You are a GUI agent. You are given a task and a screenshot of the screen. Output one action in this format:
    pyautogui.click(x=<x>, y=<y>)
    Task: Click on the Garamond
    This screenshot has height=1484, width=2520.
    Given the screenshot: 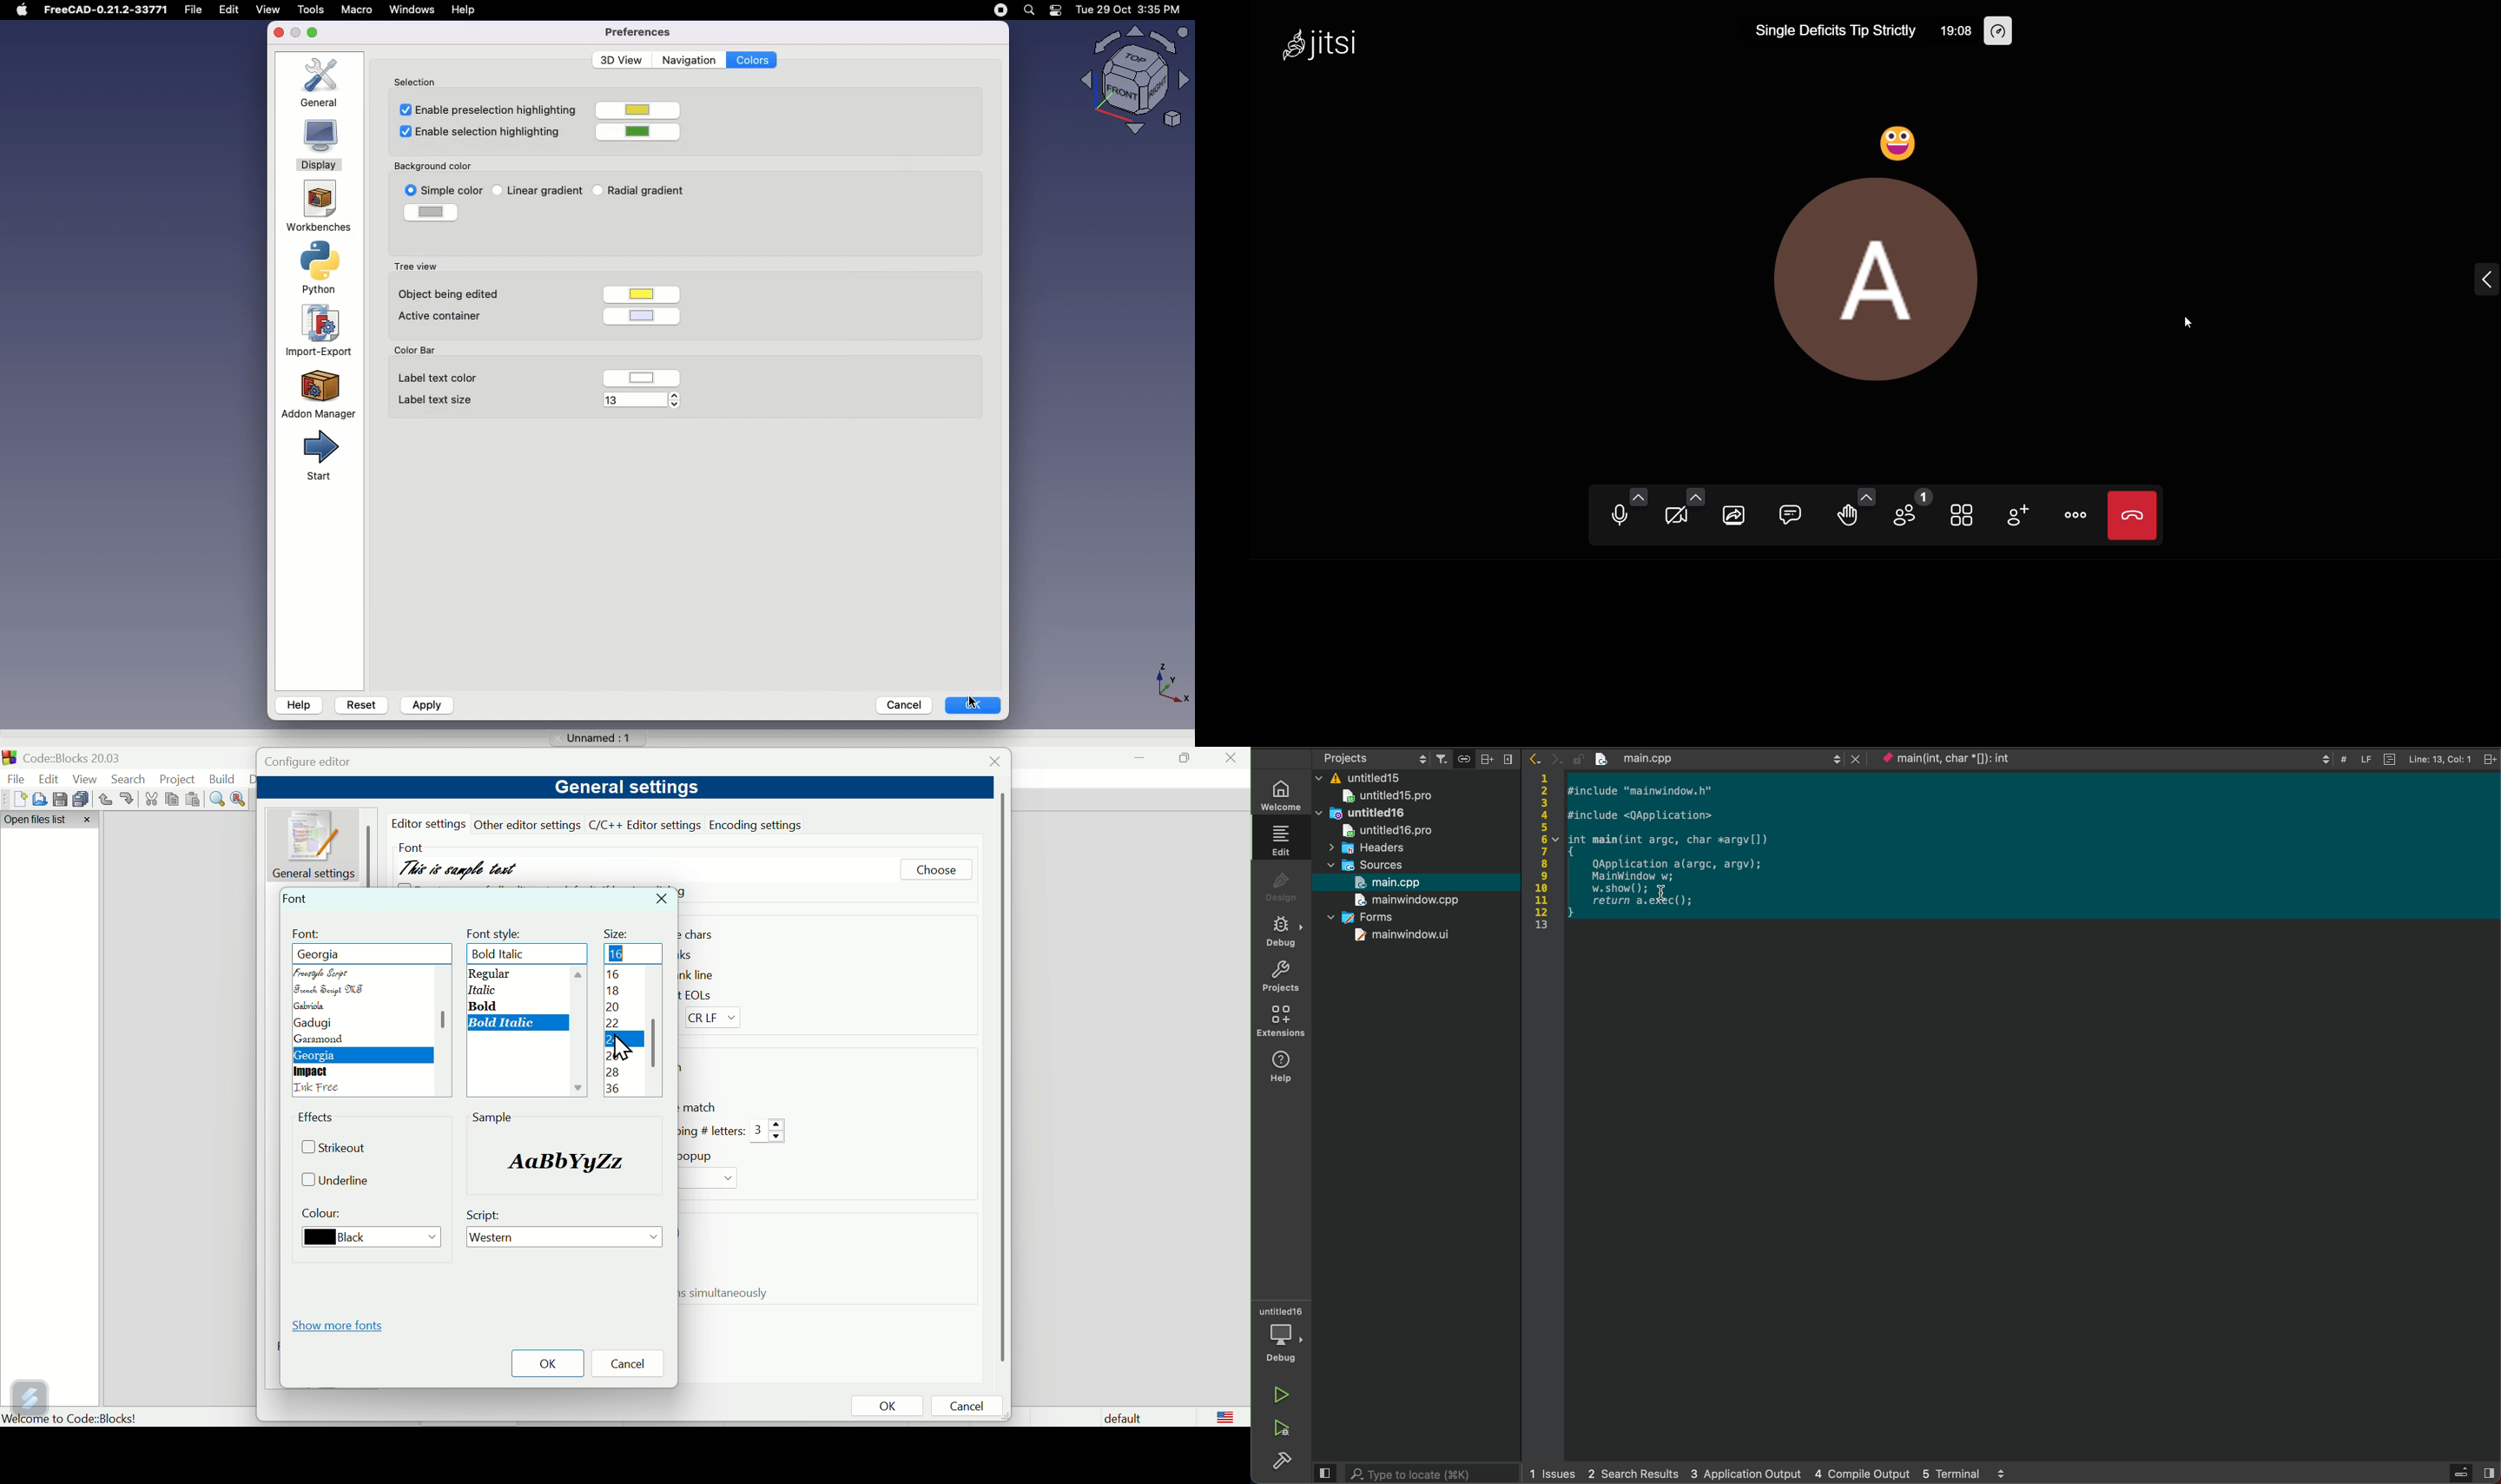 What is the action you would take?
    pyautogui.click(x=321, y=1041)
    